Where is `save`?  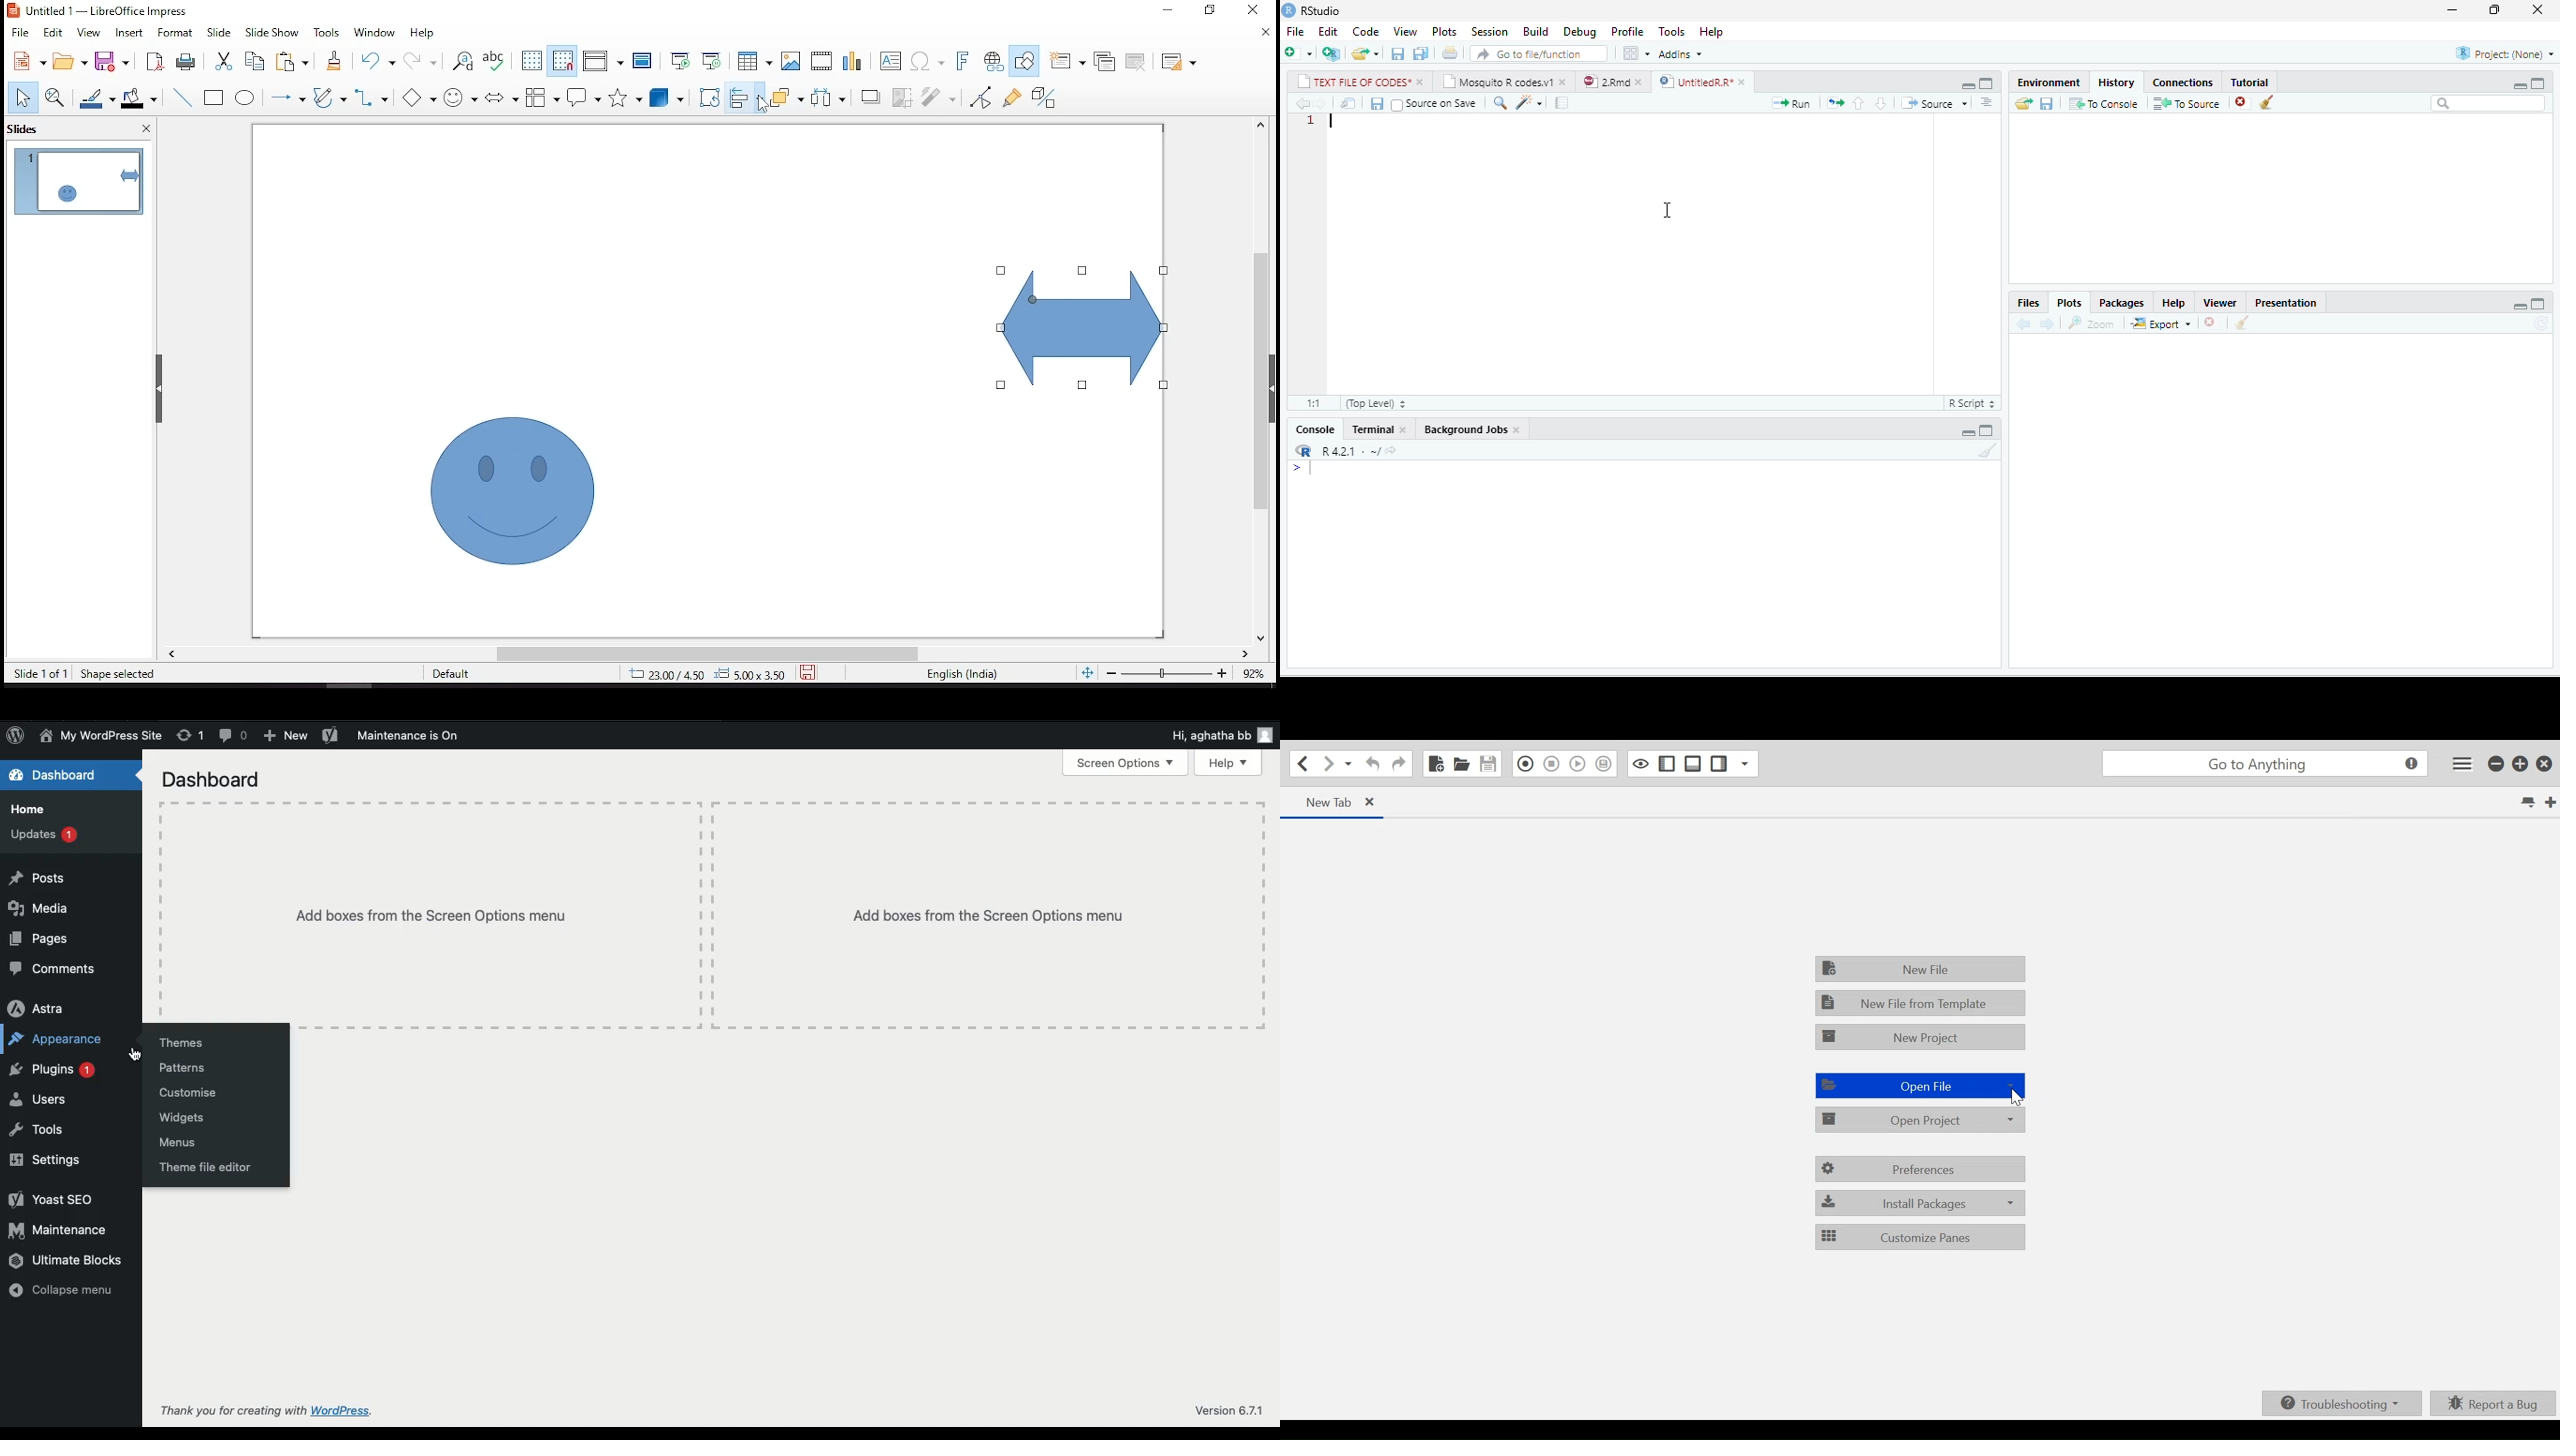 save is located at coordinates (1398, 53).